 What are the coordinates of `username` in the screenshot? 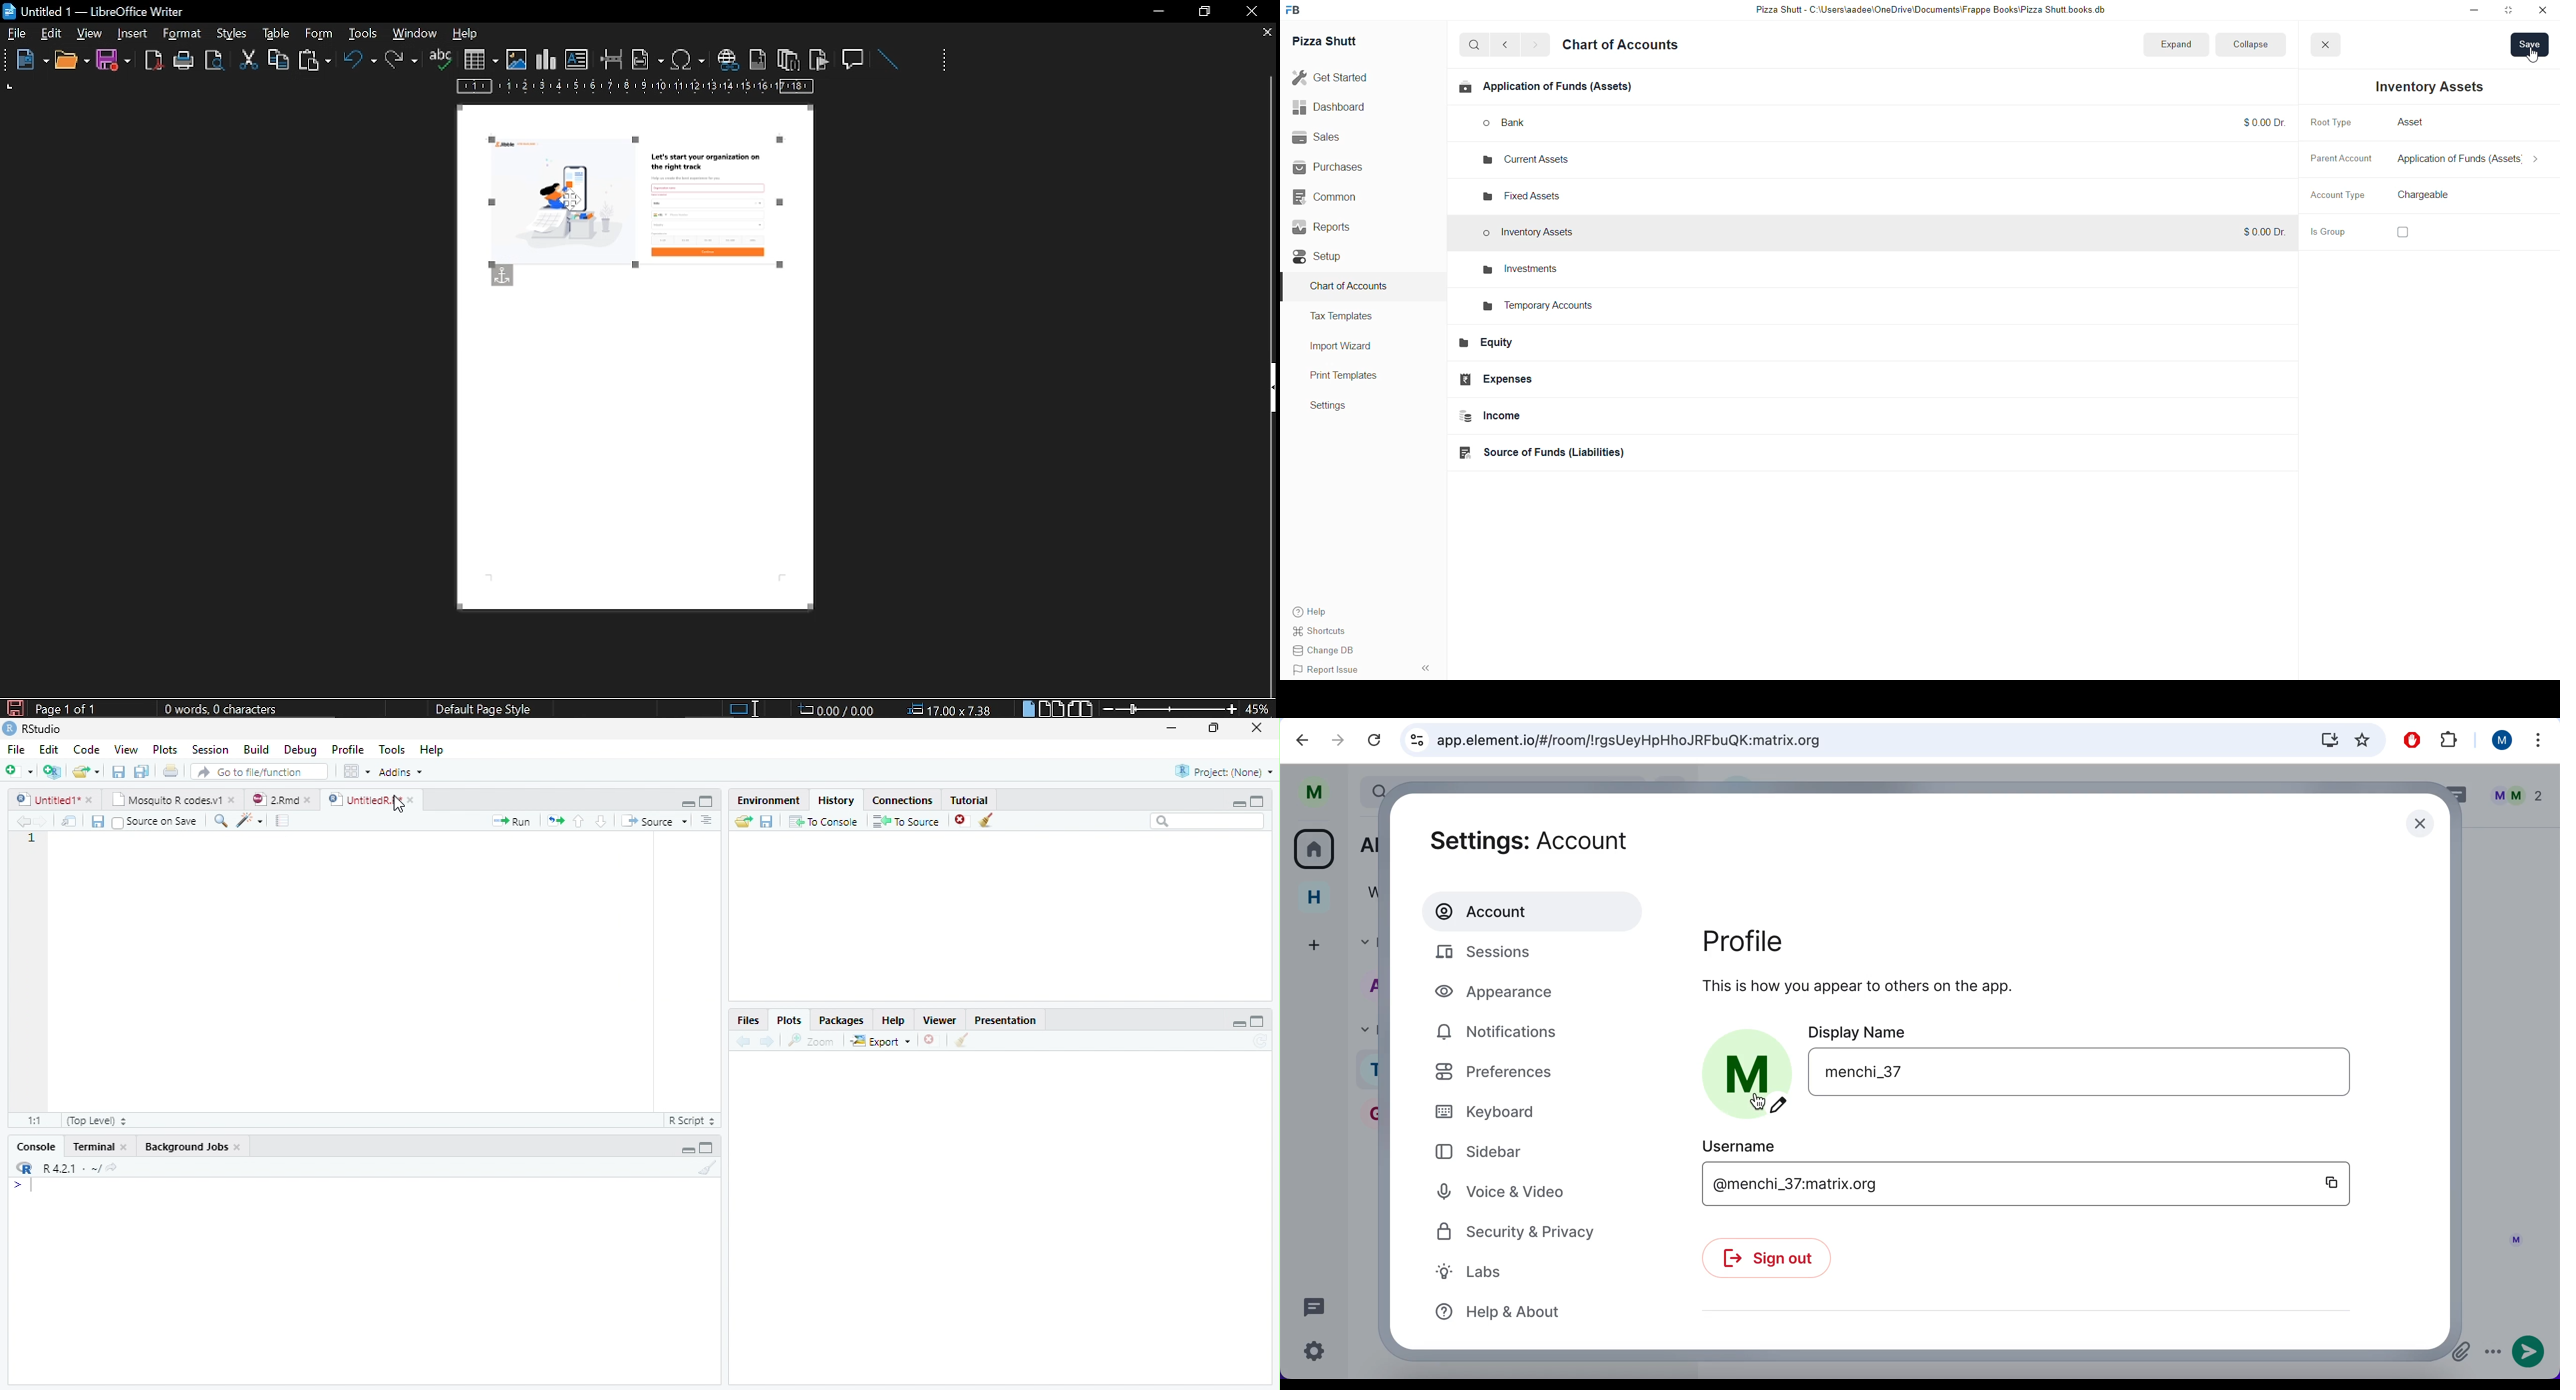 It's located at (1773, 1146).